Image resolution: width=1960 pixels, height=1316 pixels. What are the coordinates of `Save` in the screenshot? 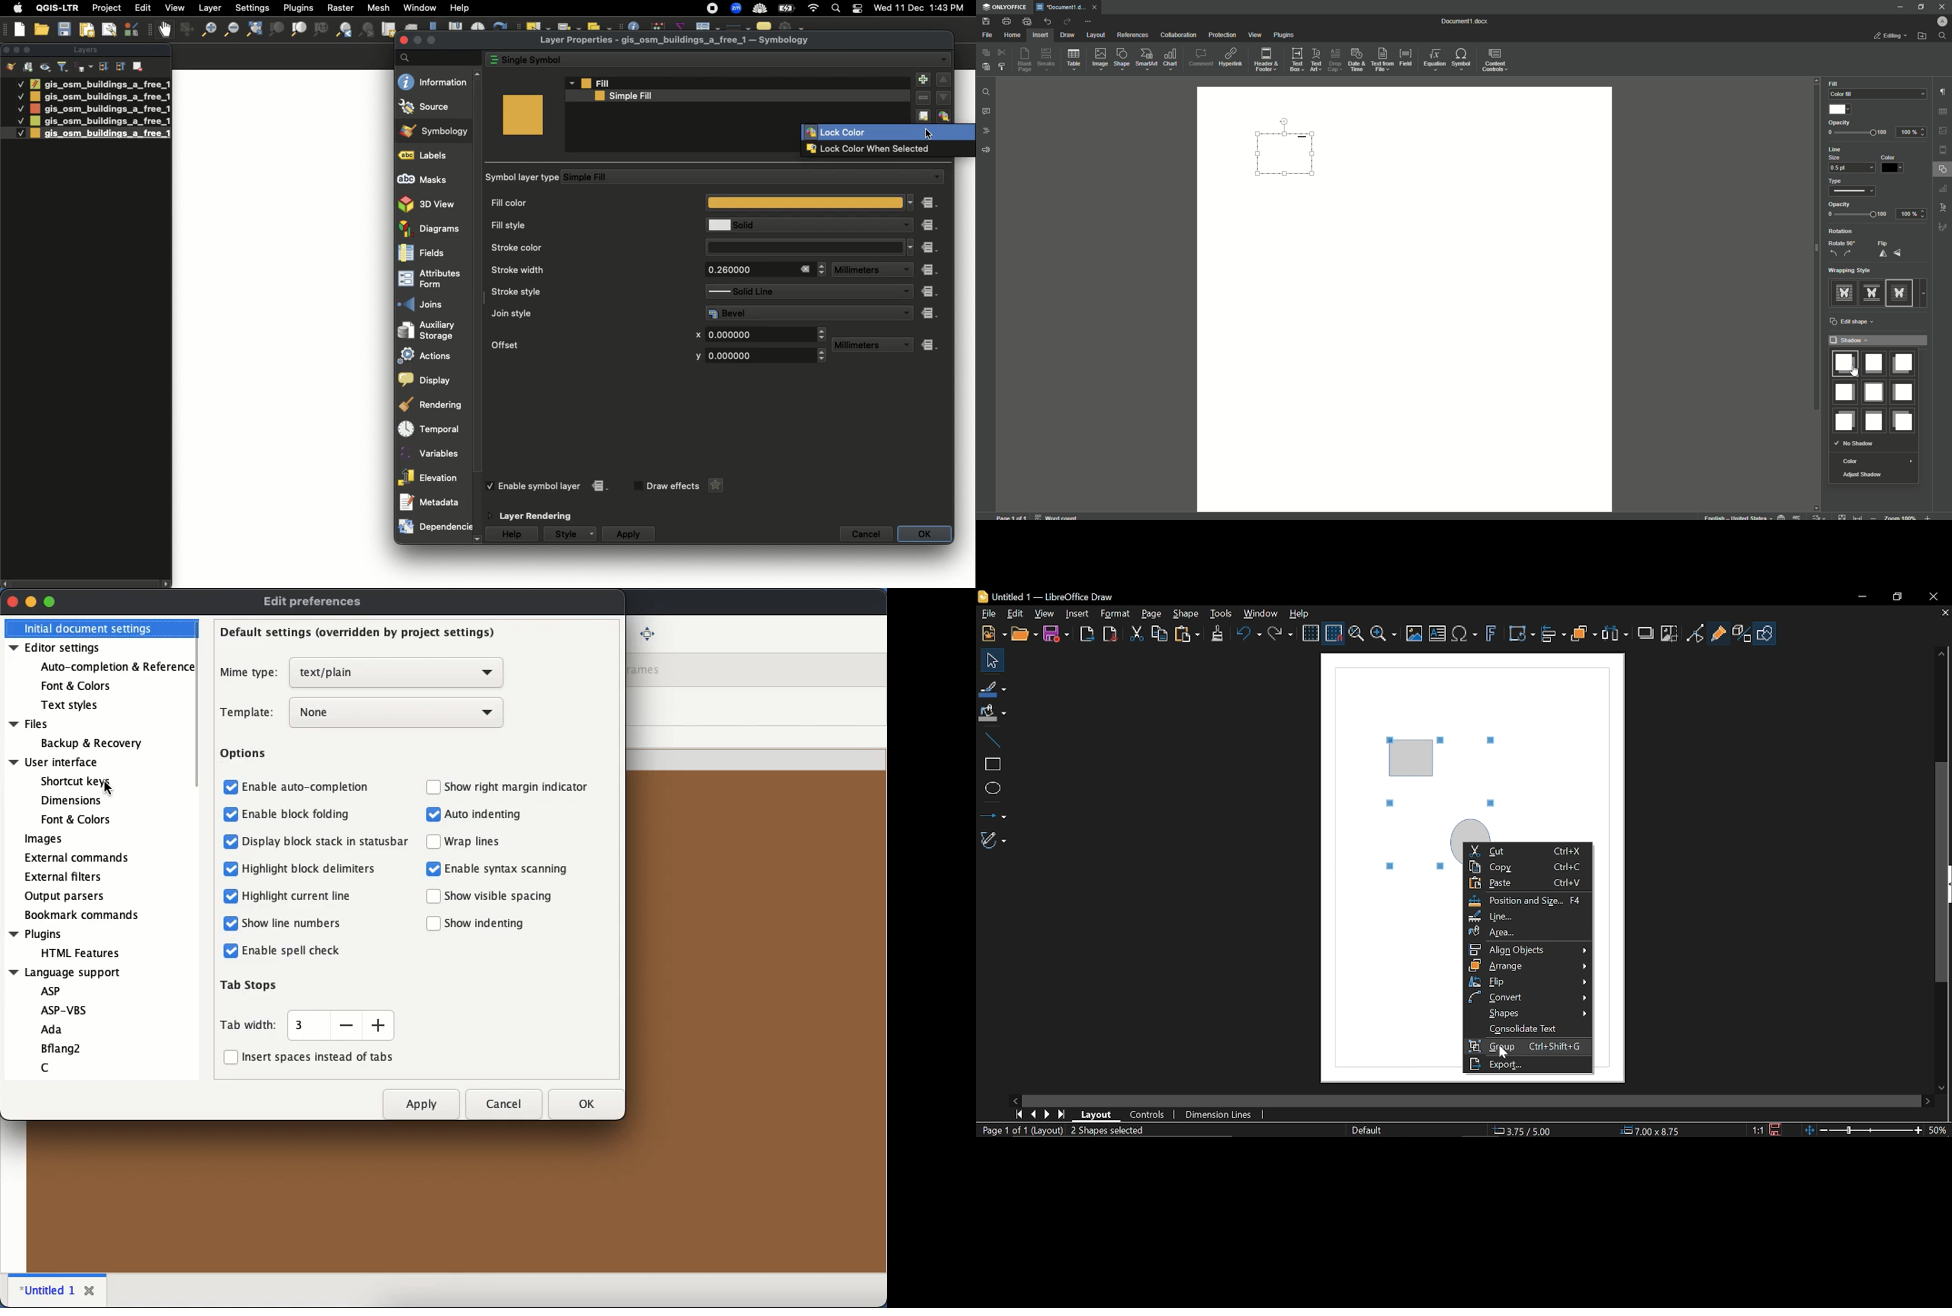 It's located at (1776, 1129).